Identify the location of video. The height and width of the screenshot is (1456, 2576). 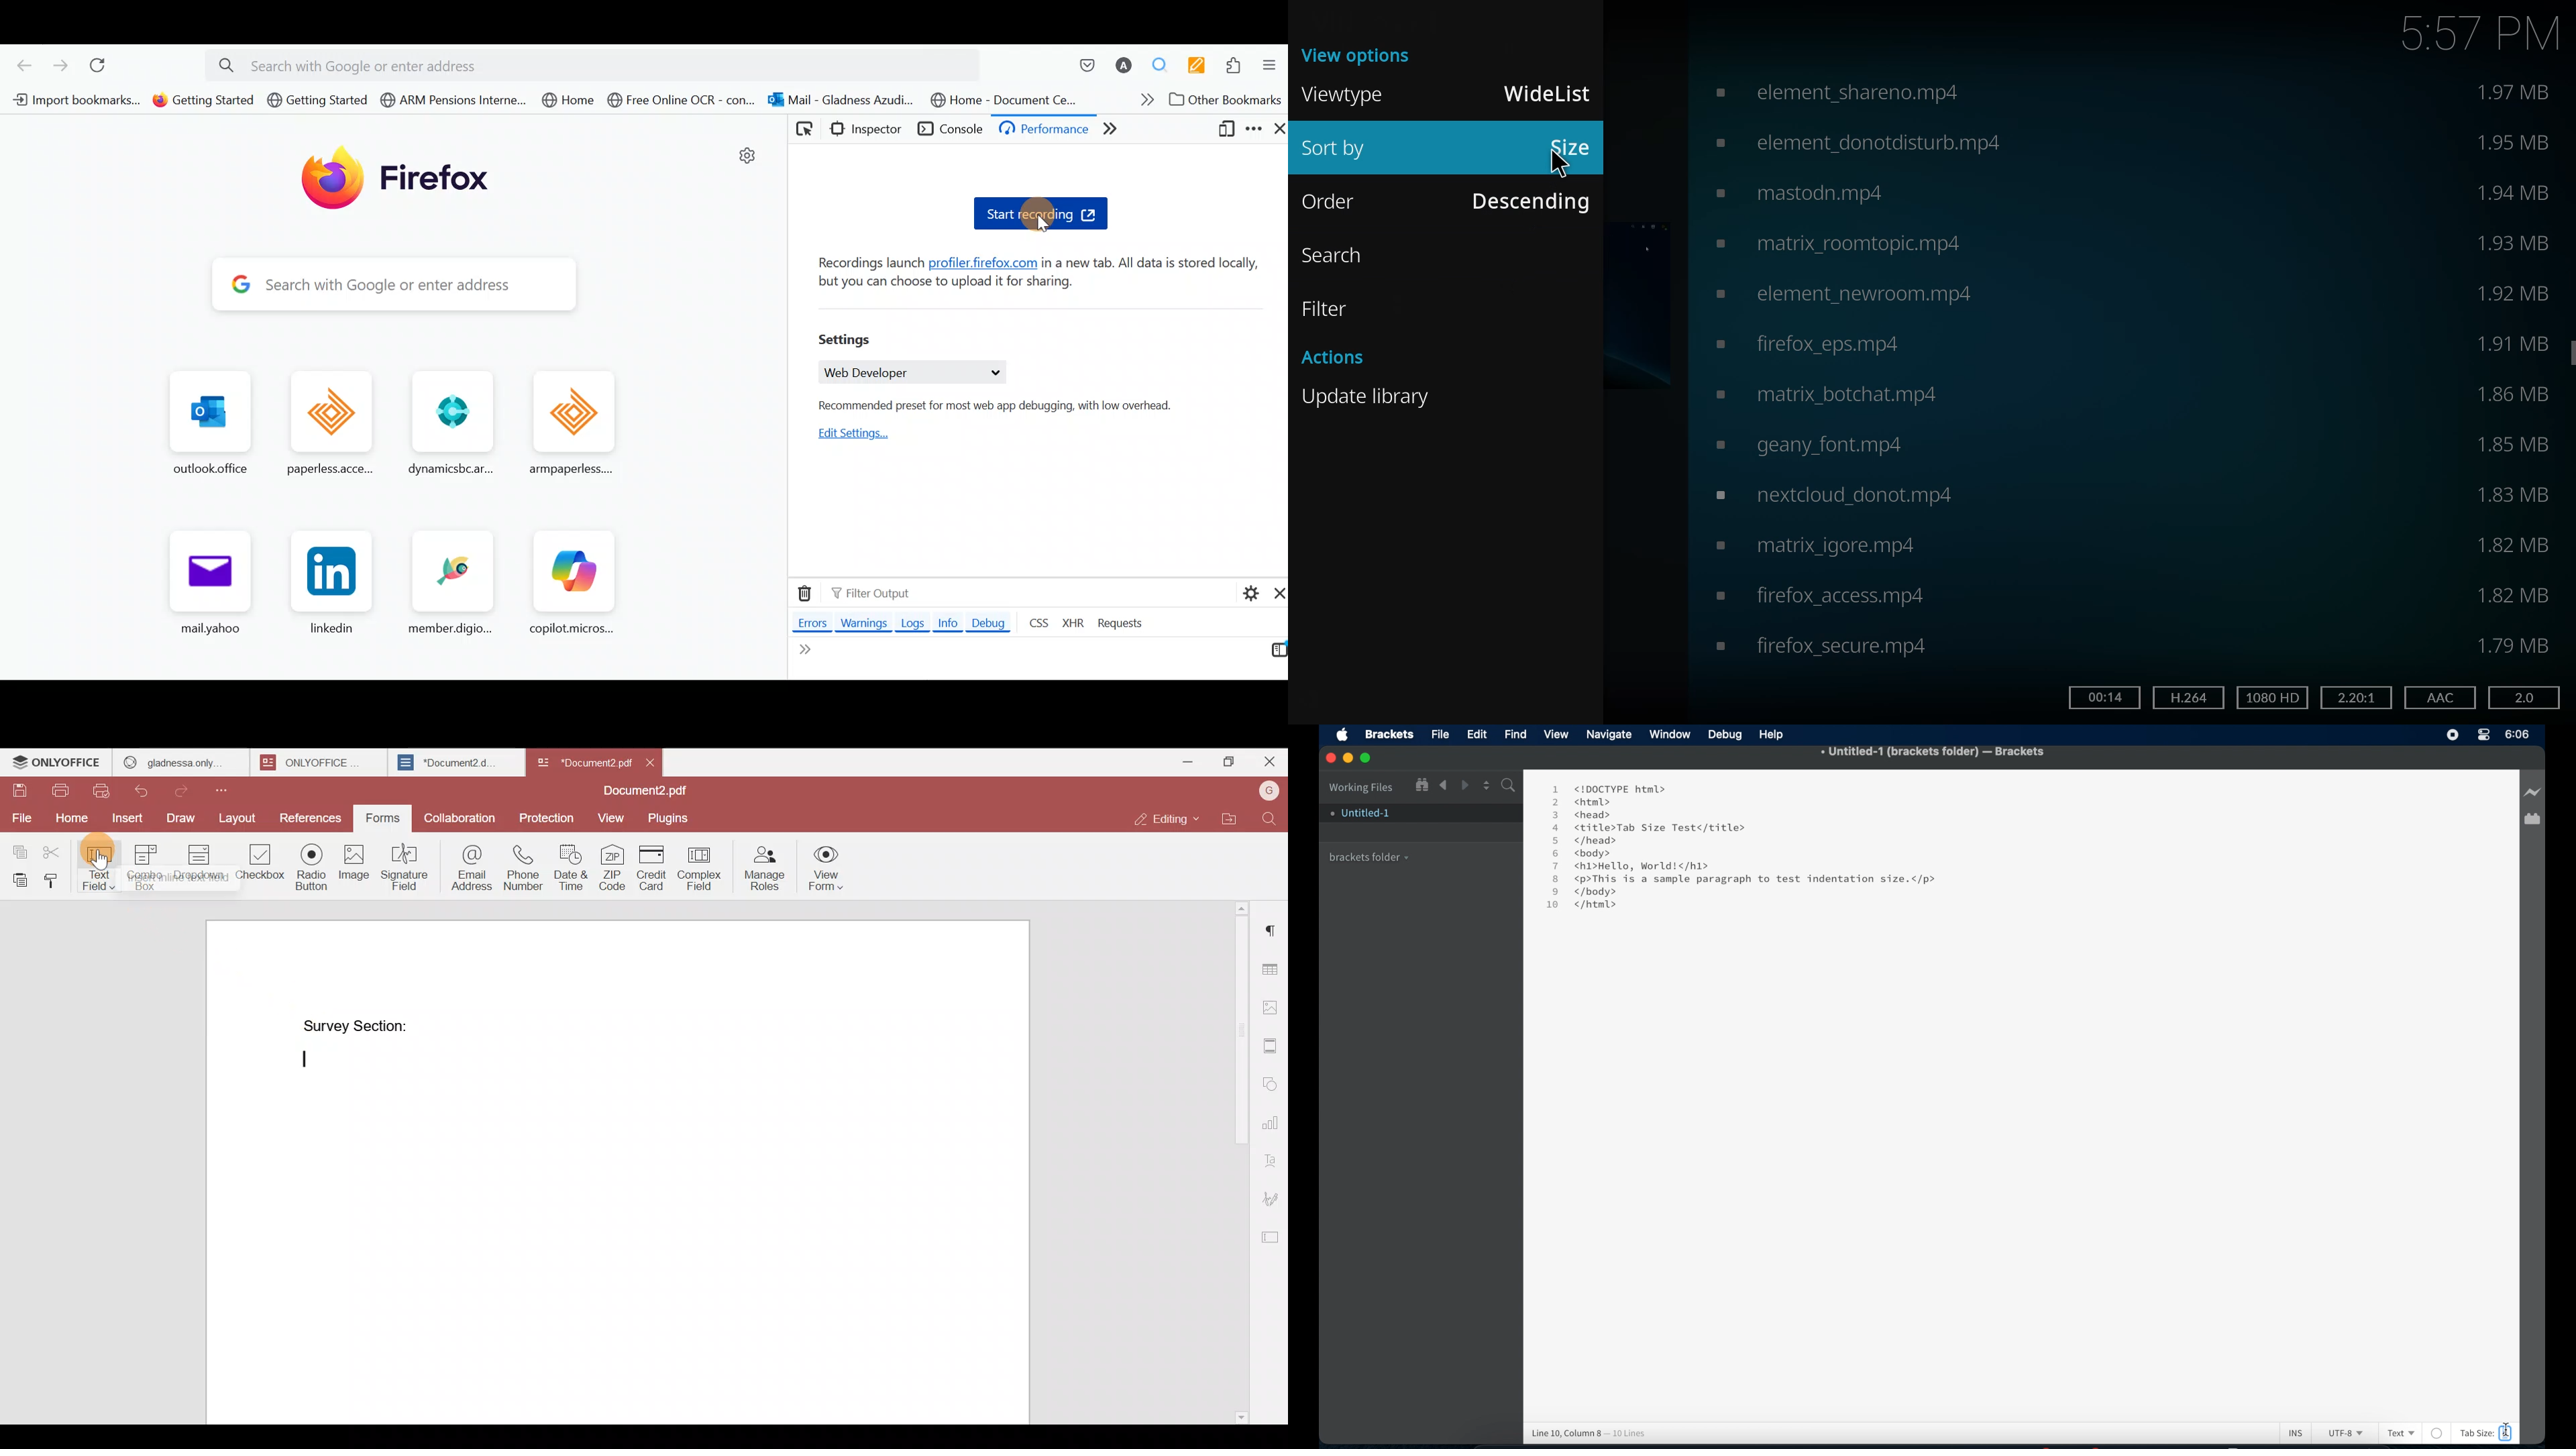
(1821, 645).